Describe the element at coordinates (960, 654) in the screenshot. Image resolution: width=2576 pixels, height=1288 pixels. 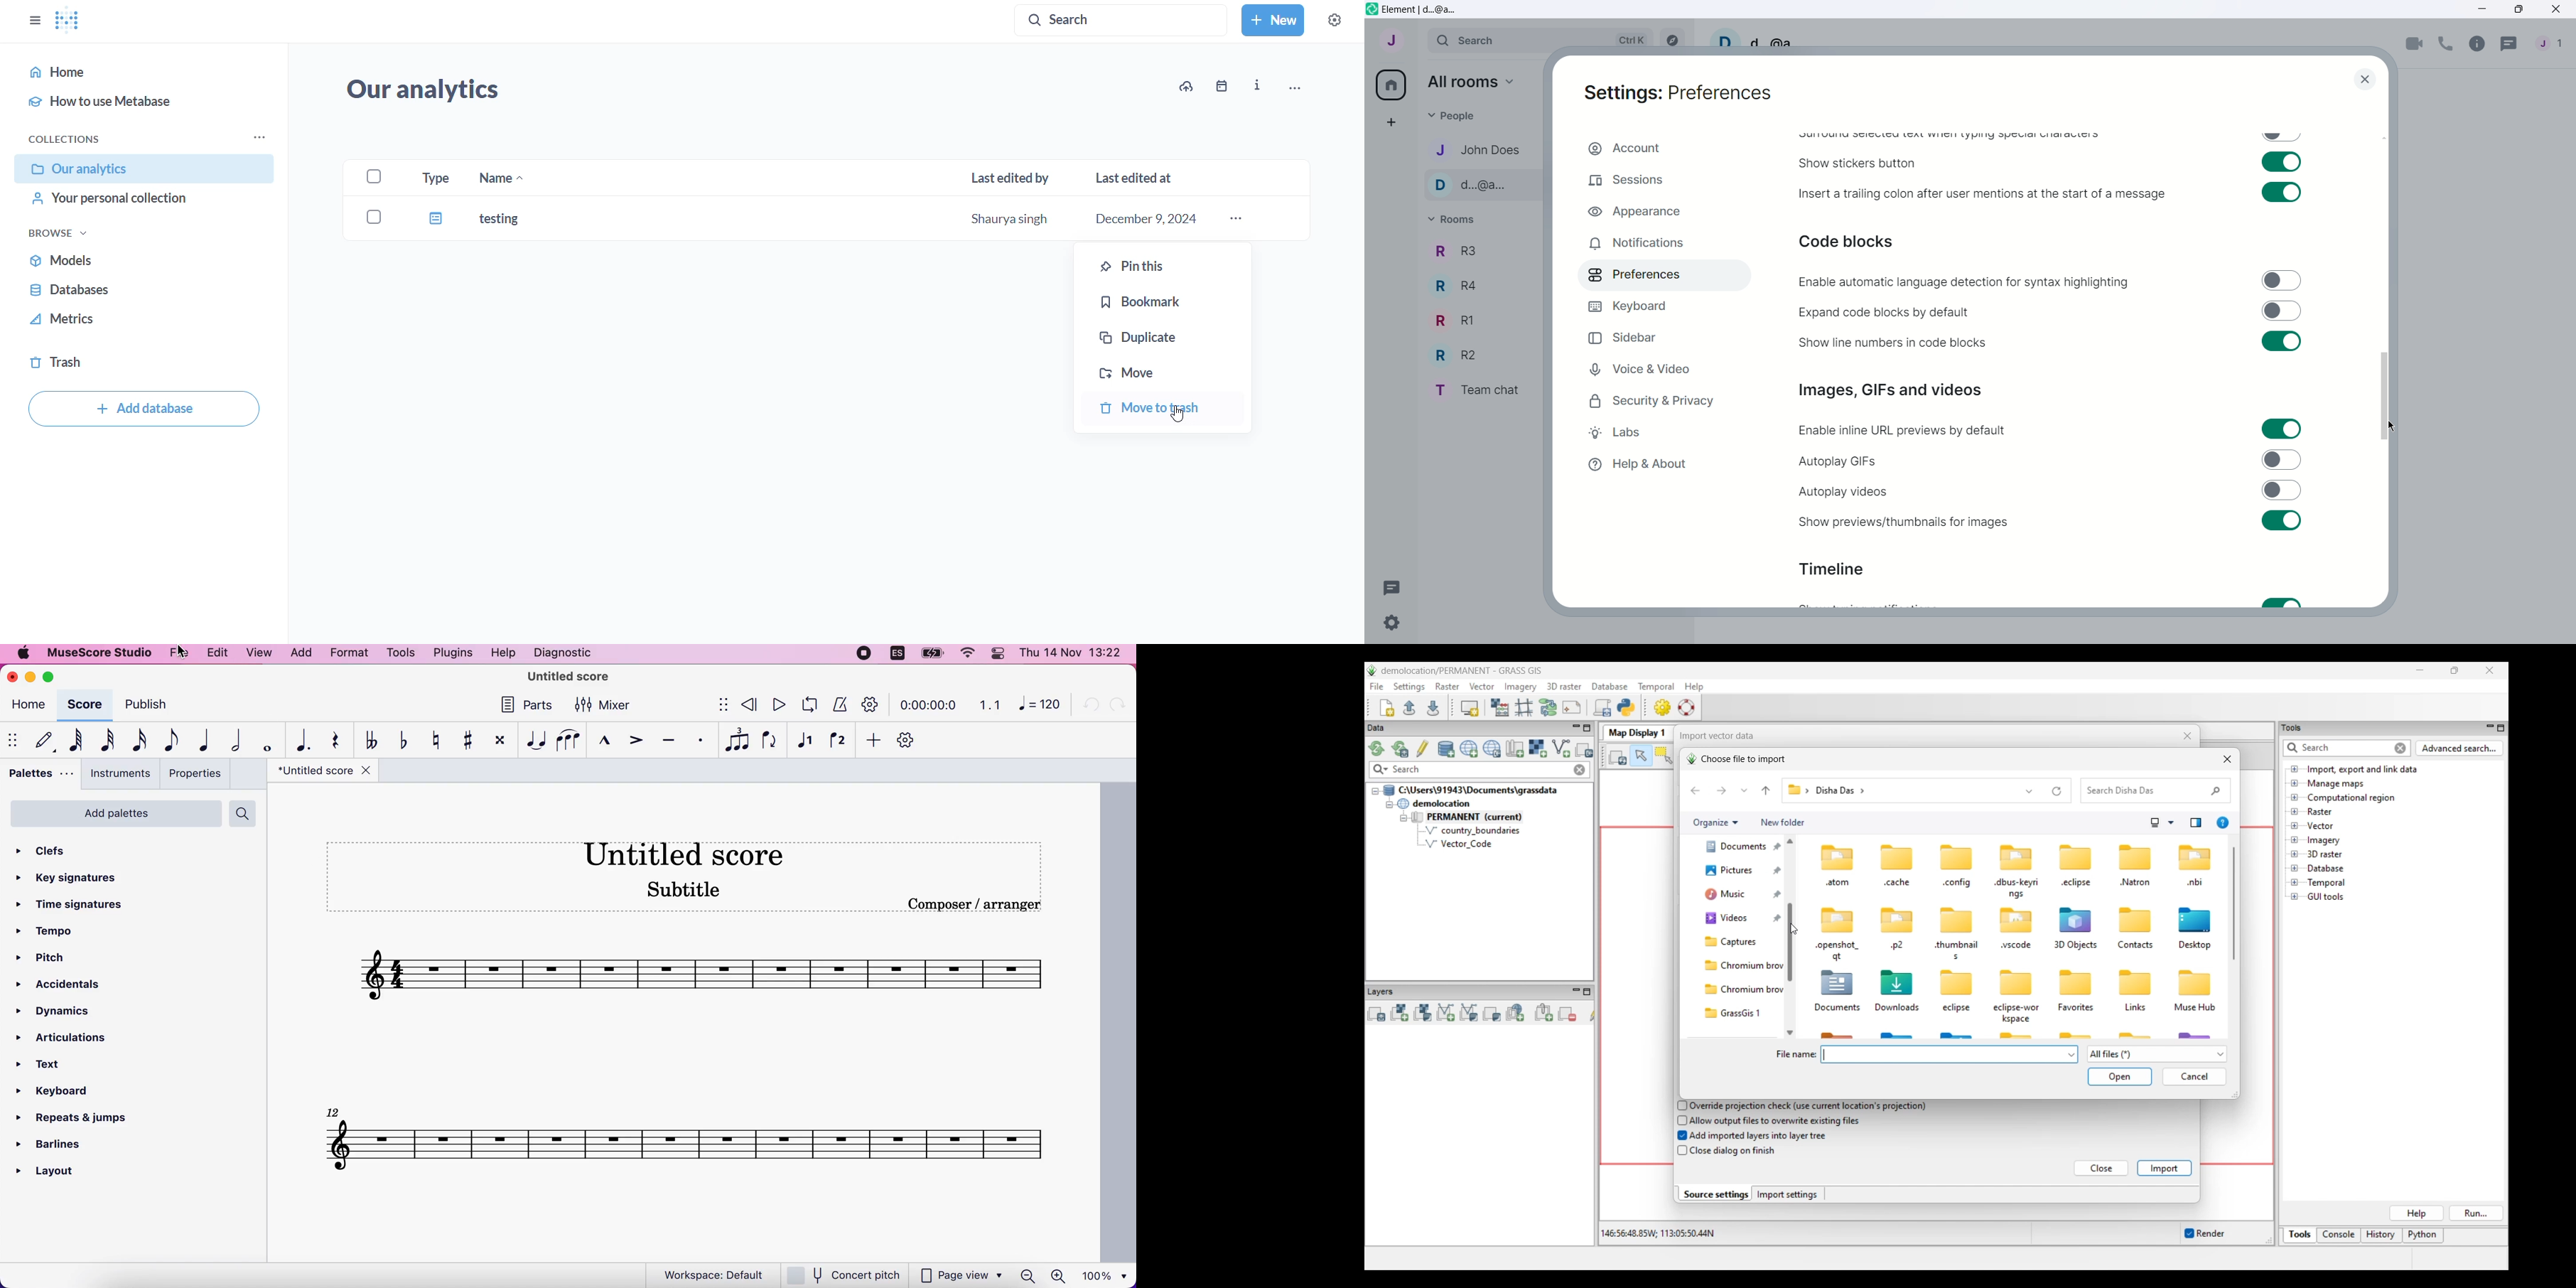
I see `wifi` at that location.